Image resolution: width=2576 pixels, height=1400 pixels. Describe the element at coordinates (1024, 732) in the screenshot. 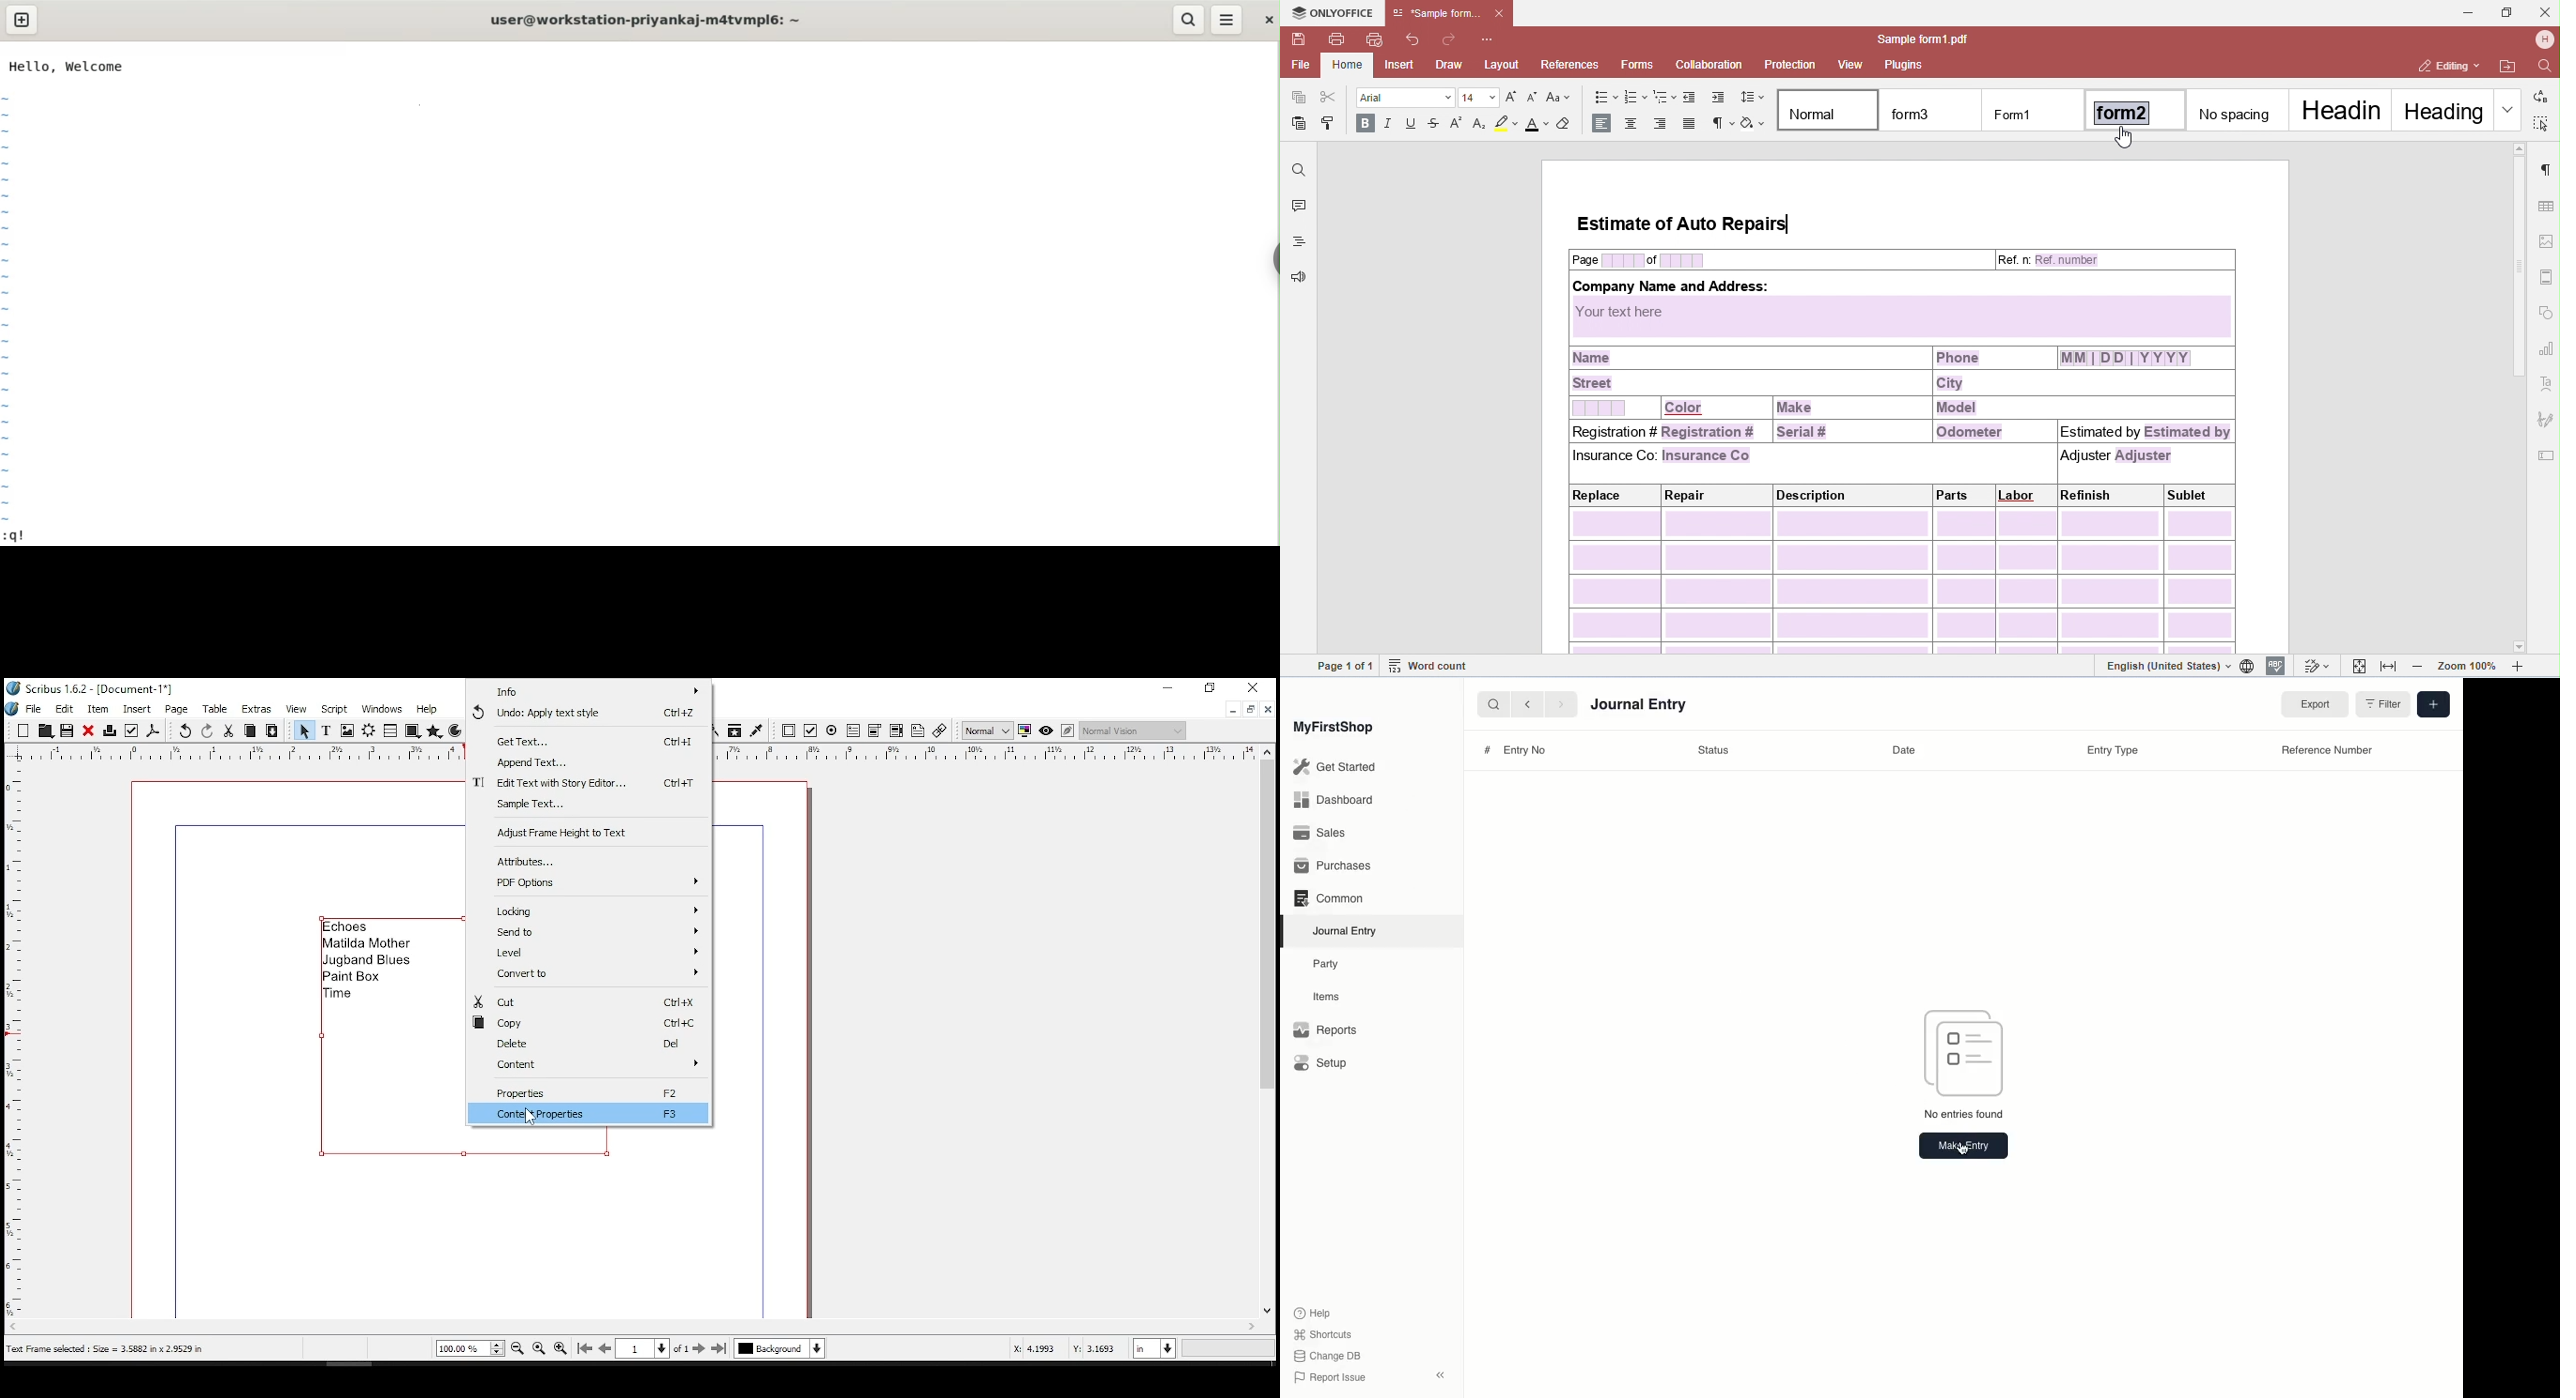

I see `toggle color management system` at that location.